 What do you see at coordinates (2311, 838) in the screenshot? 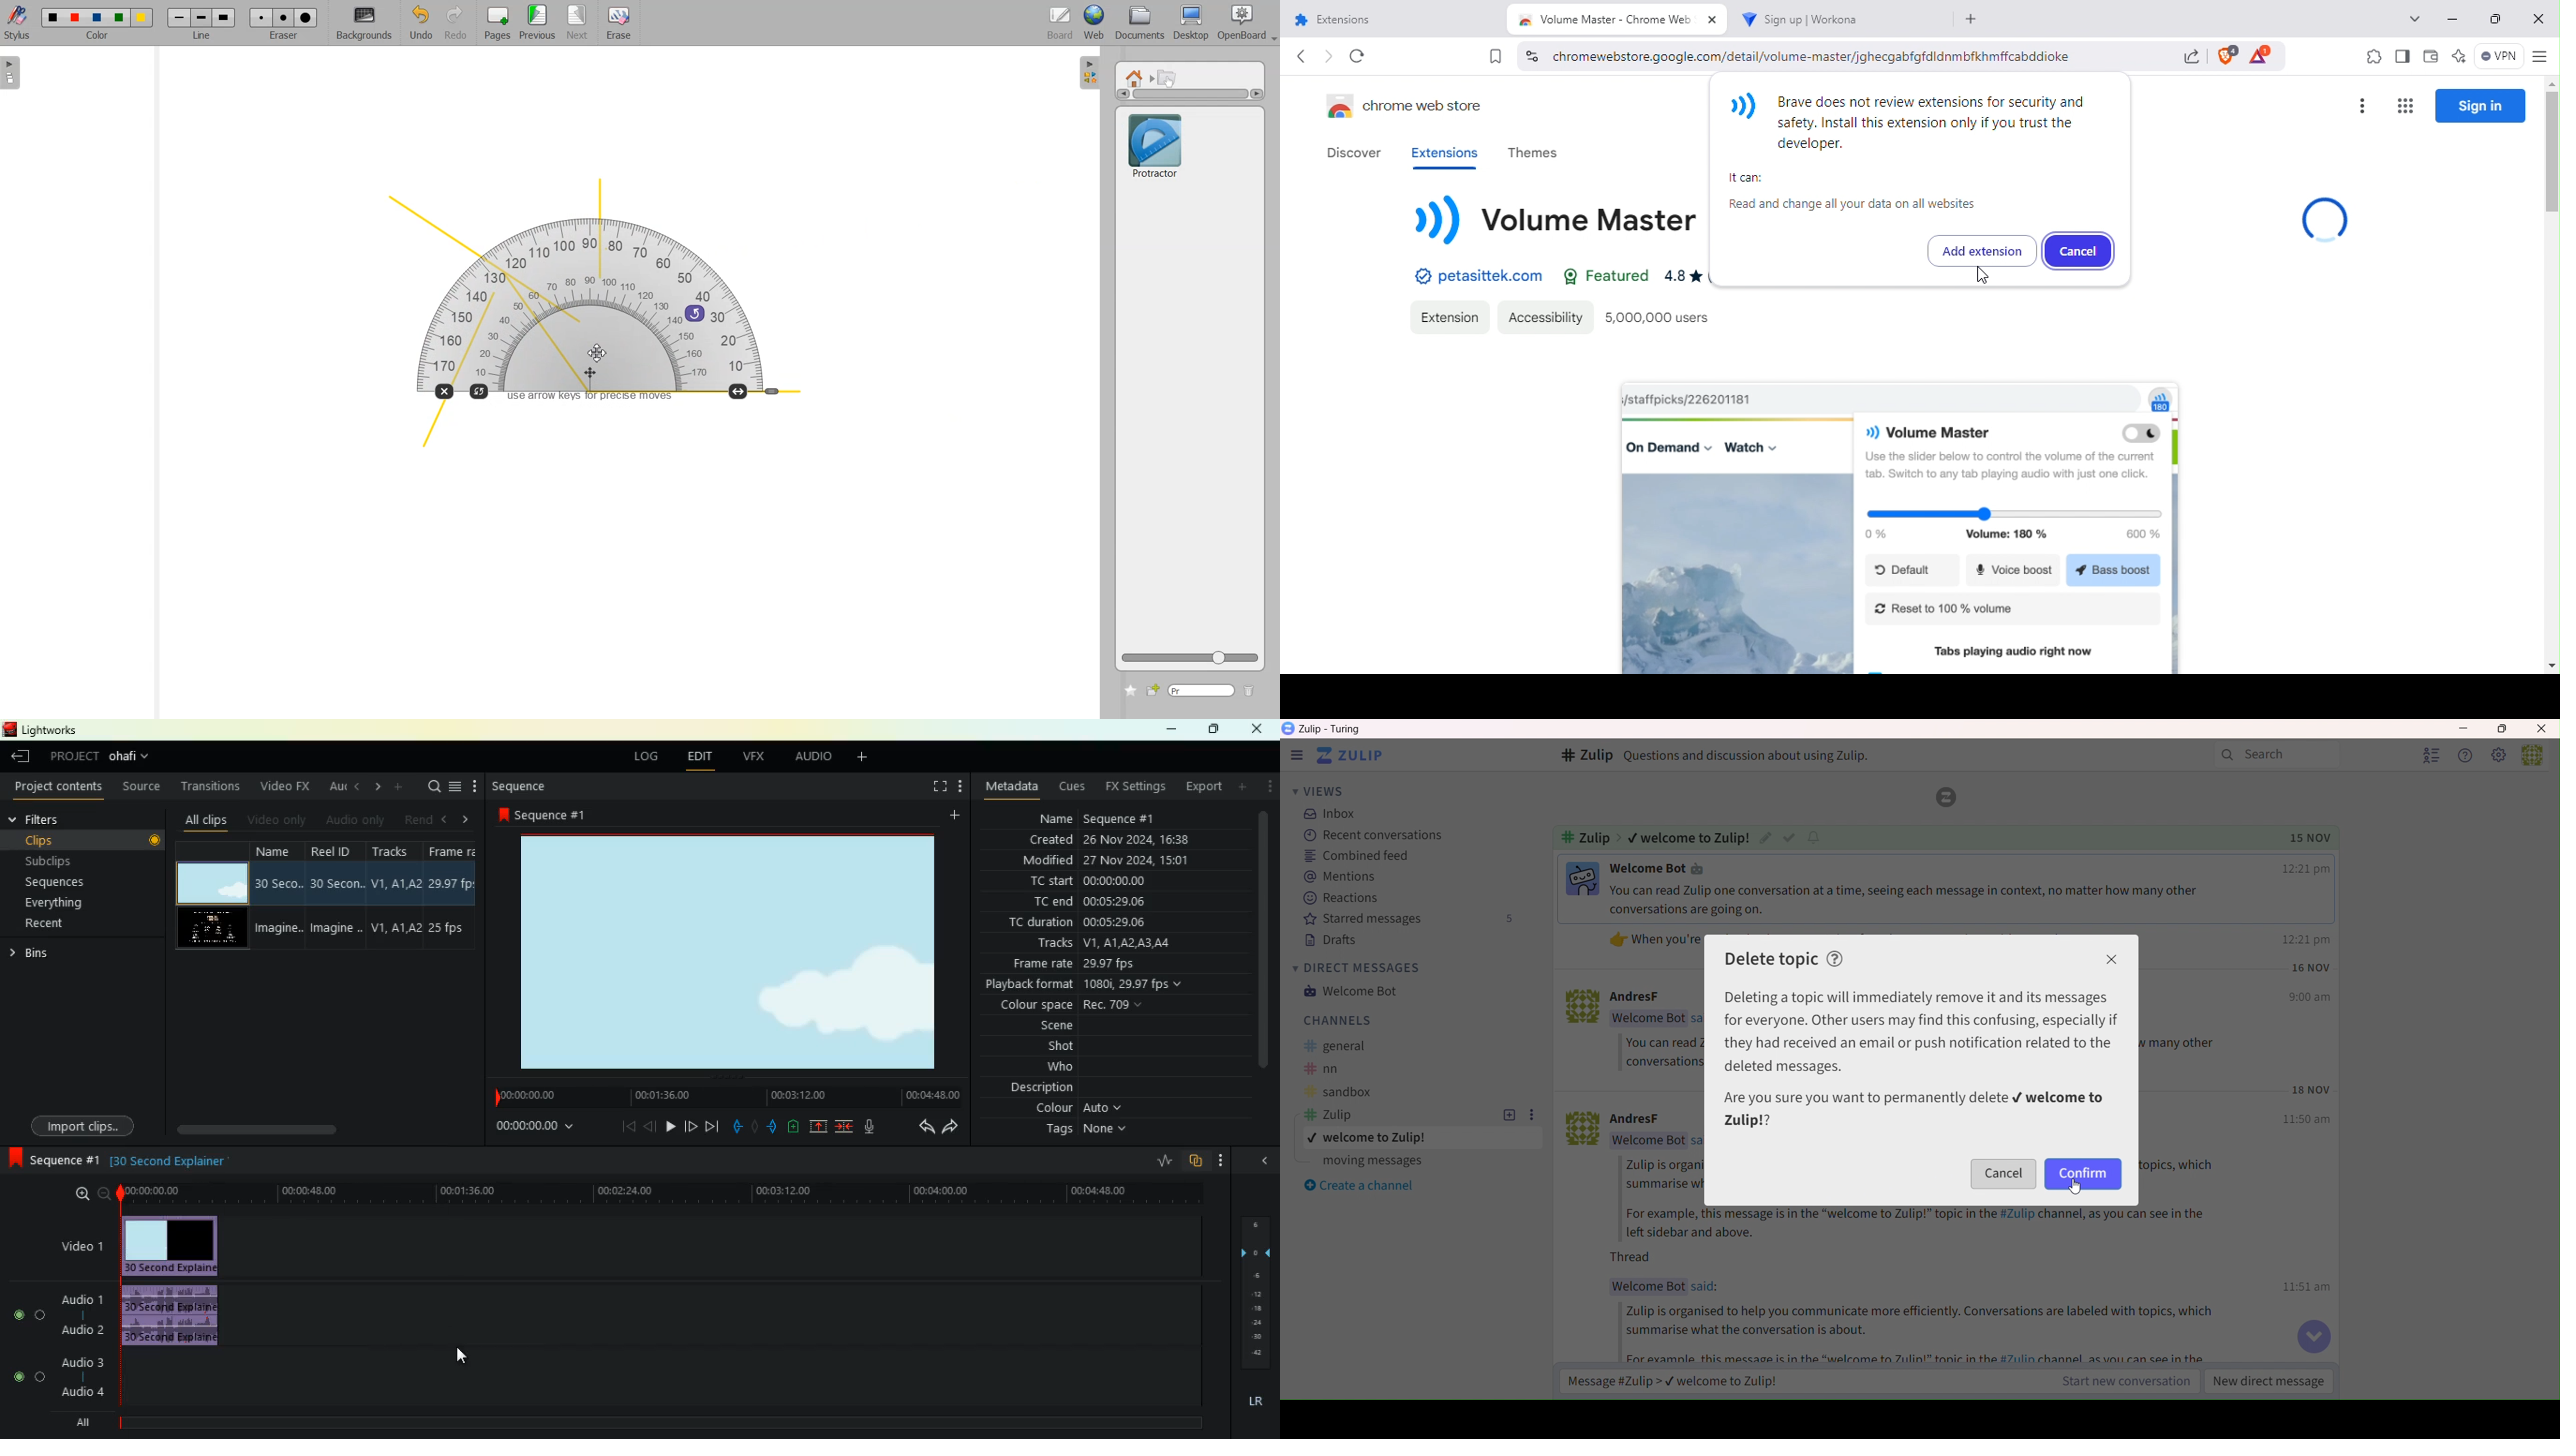
I see `Time` at bounding box center [2311, 838].